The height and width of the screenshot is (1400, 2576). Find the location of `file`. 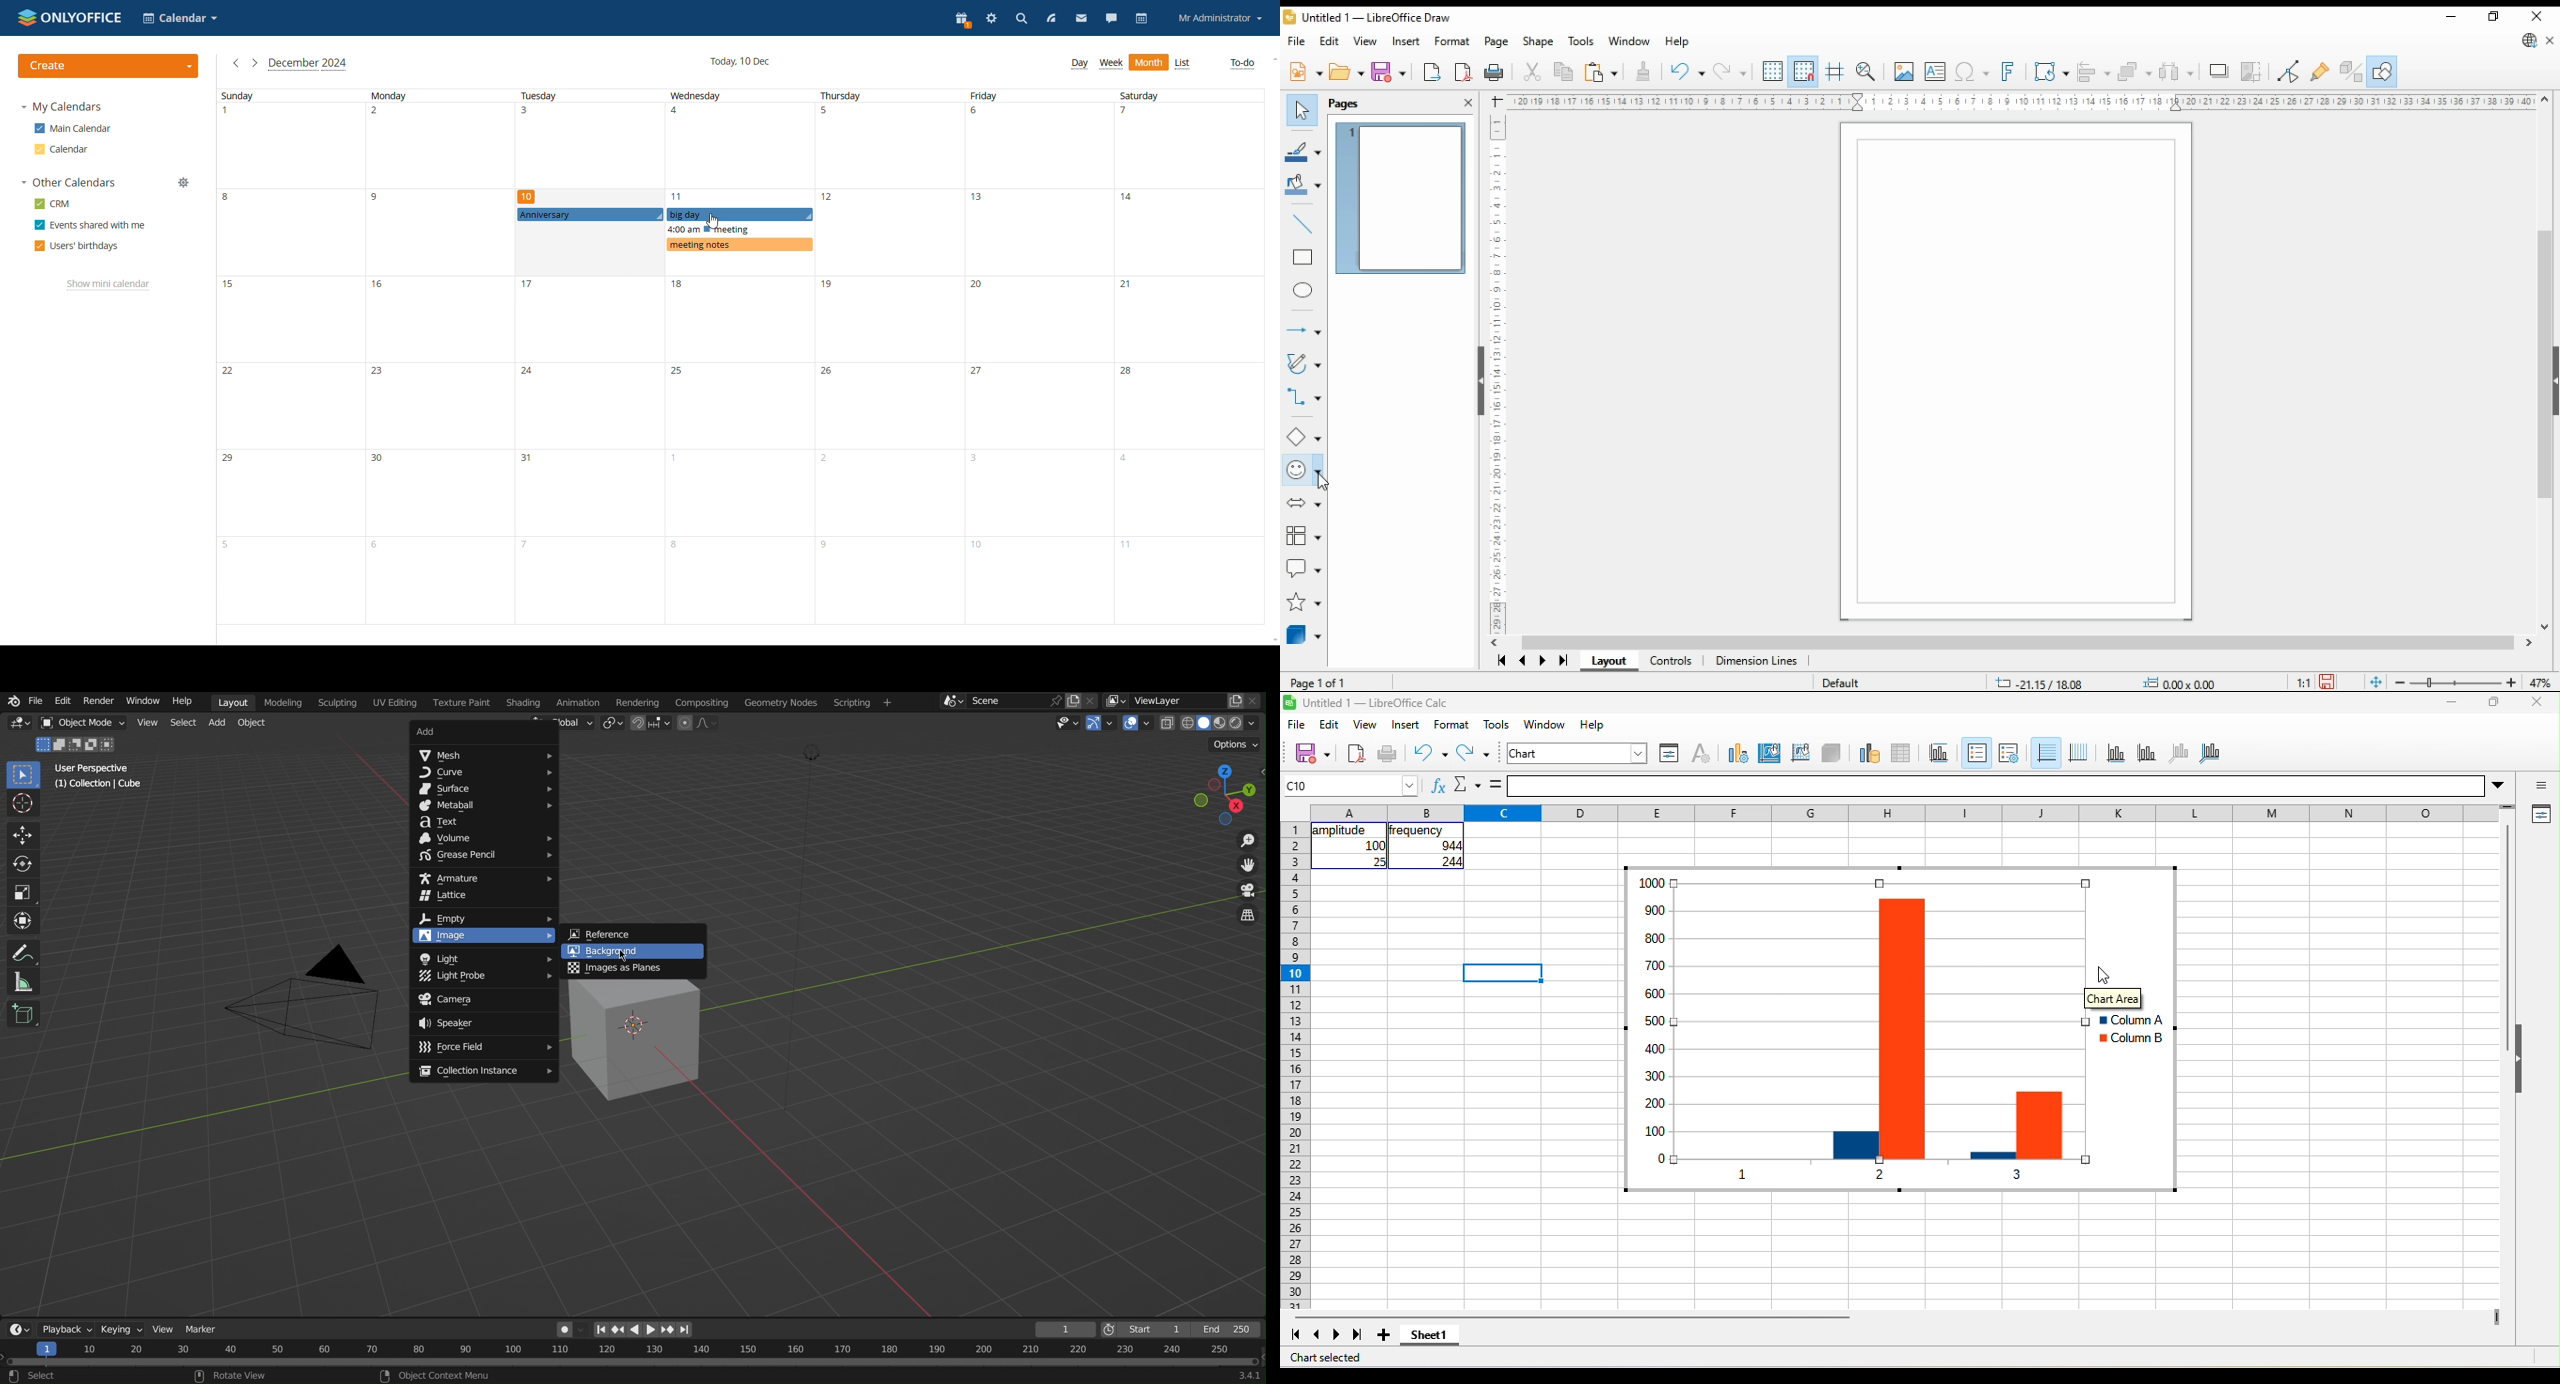

file is located at coordinates (1295, 42).